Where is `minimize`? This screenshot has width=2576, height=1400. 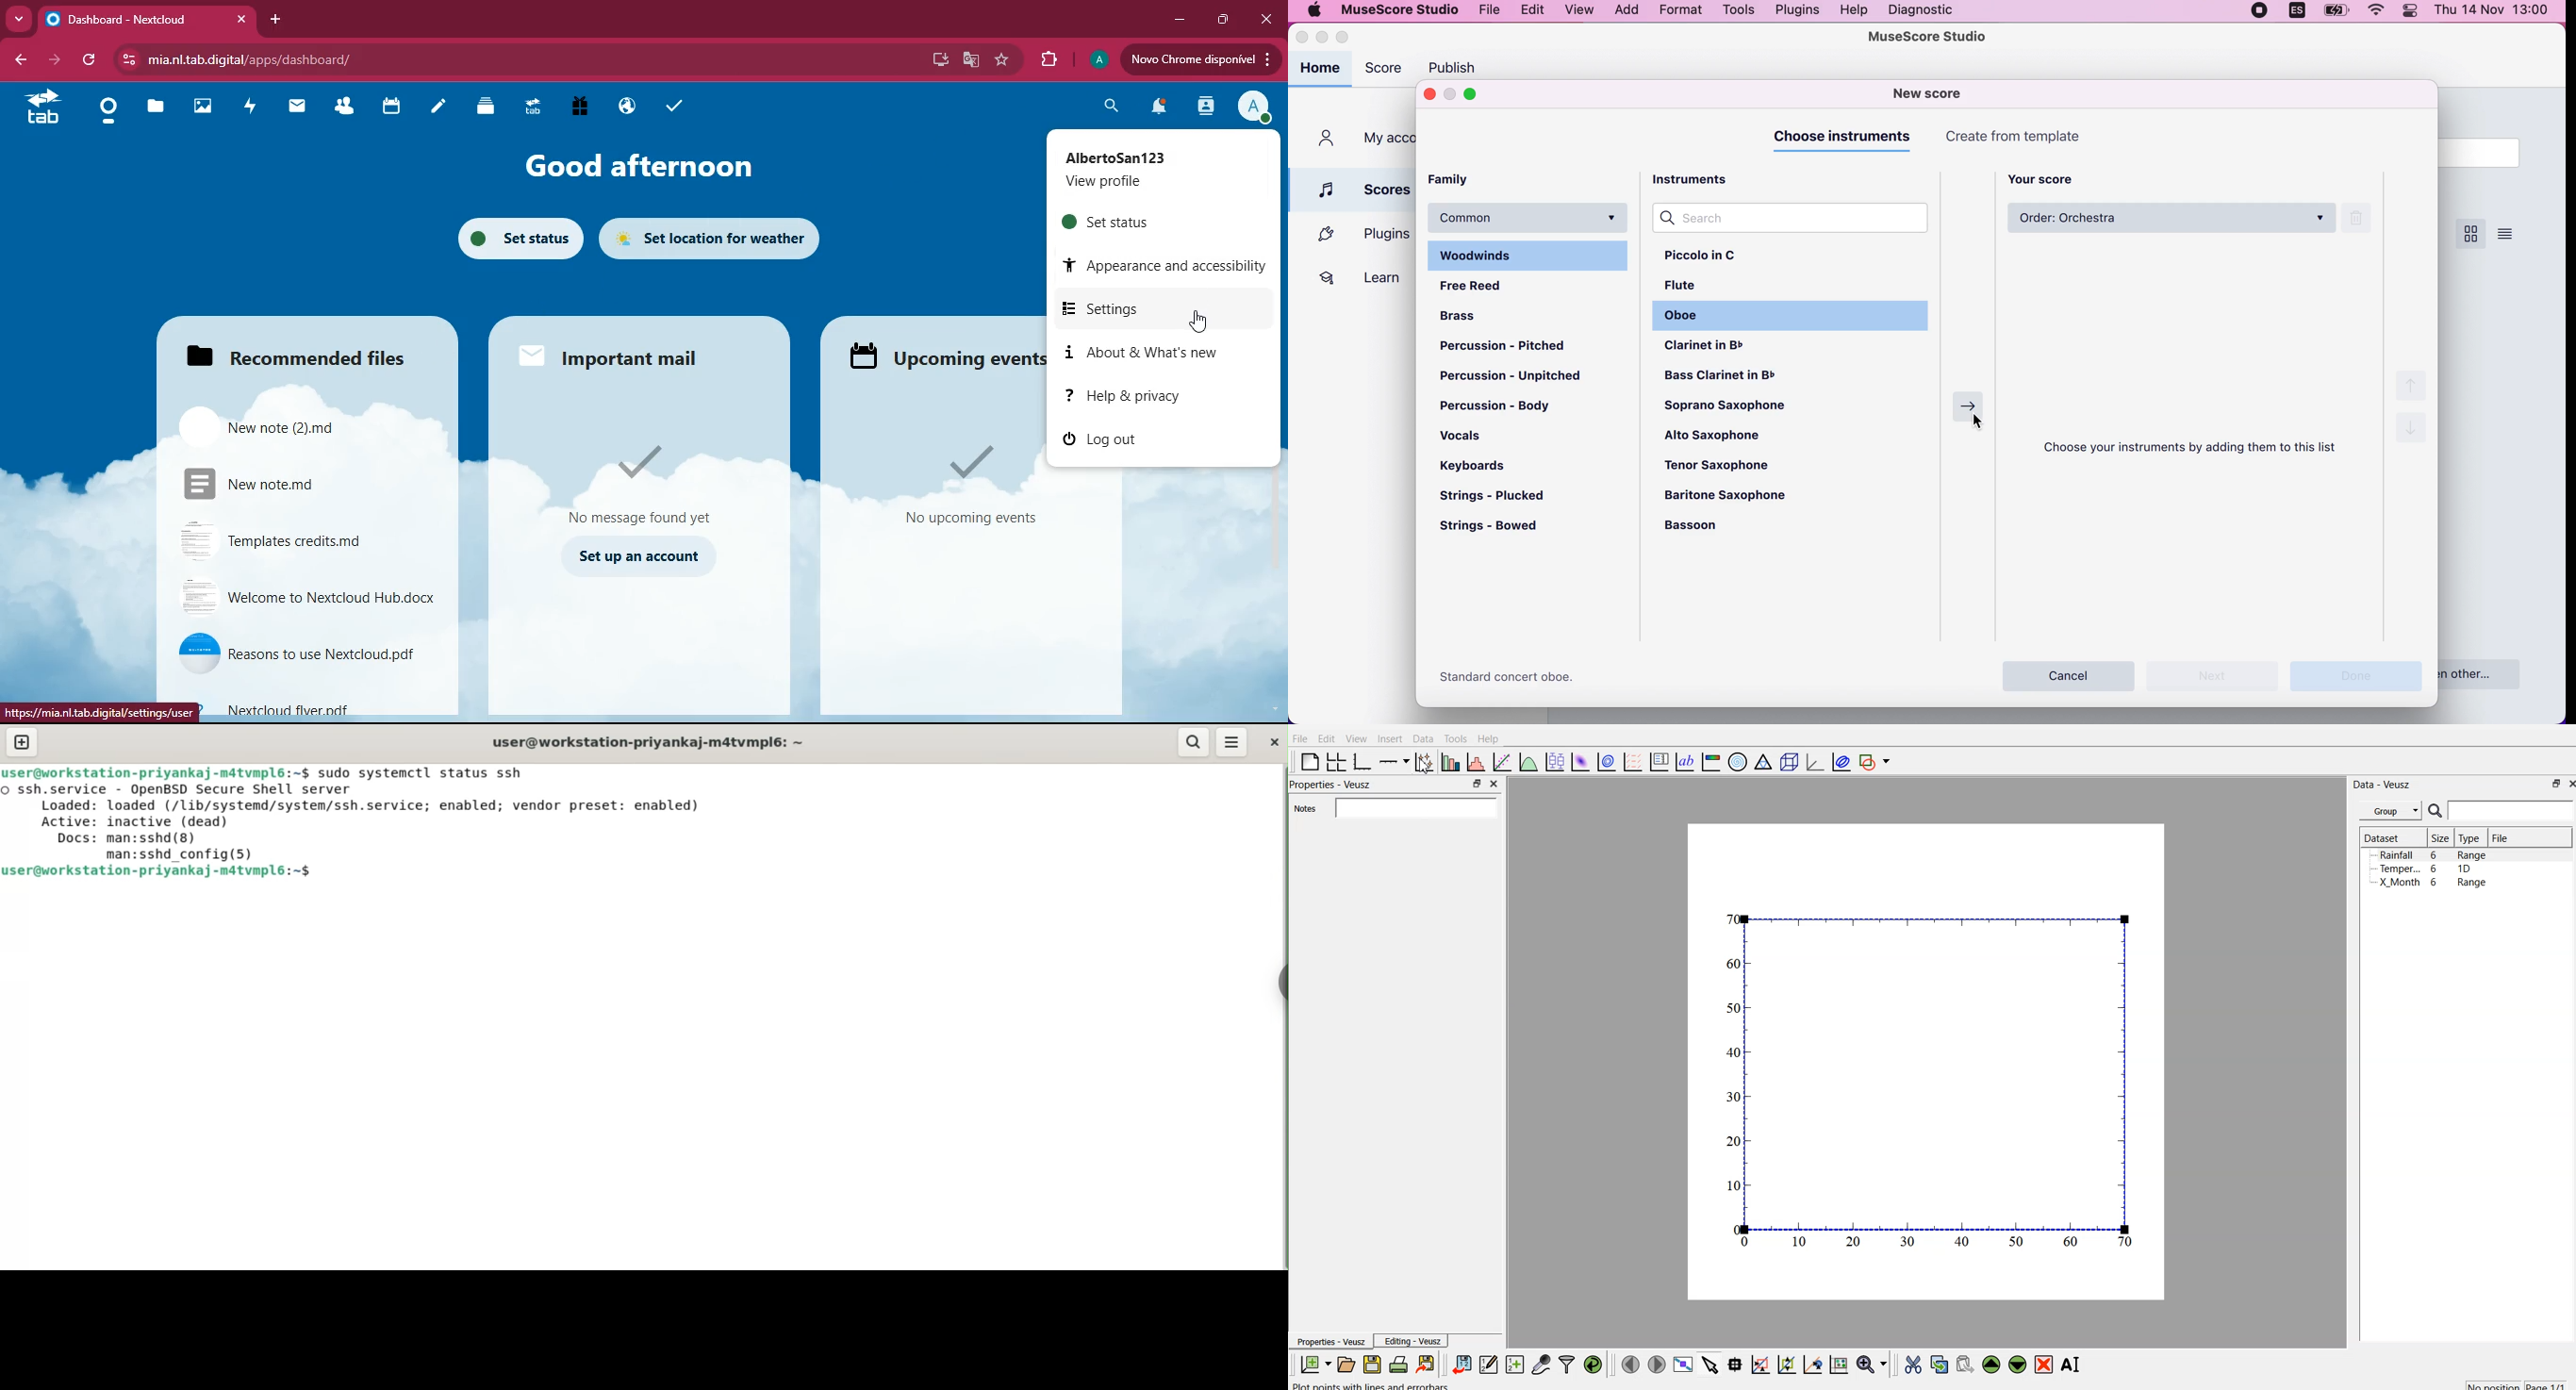
minimize is located at coordinates (1450, 94).